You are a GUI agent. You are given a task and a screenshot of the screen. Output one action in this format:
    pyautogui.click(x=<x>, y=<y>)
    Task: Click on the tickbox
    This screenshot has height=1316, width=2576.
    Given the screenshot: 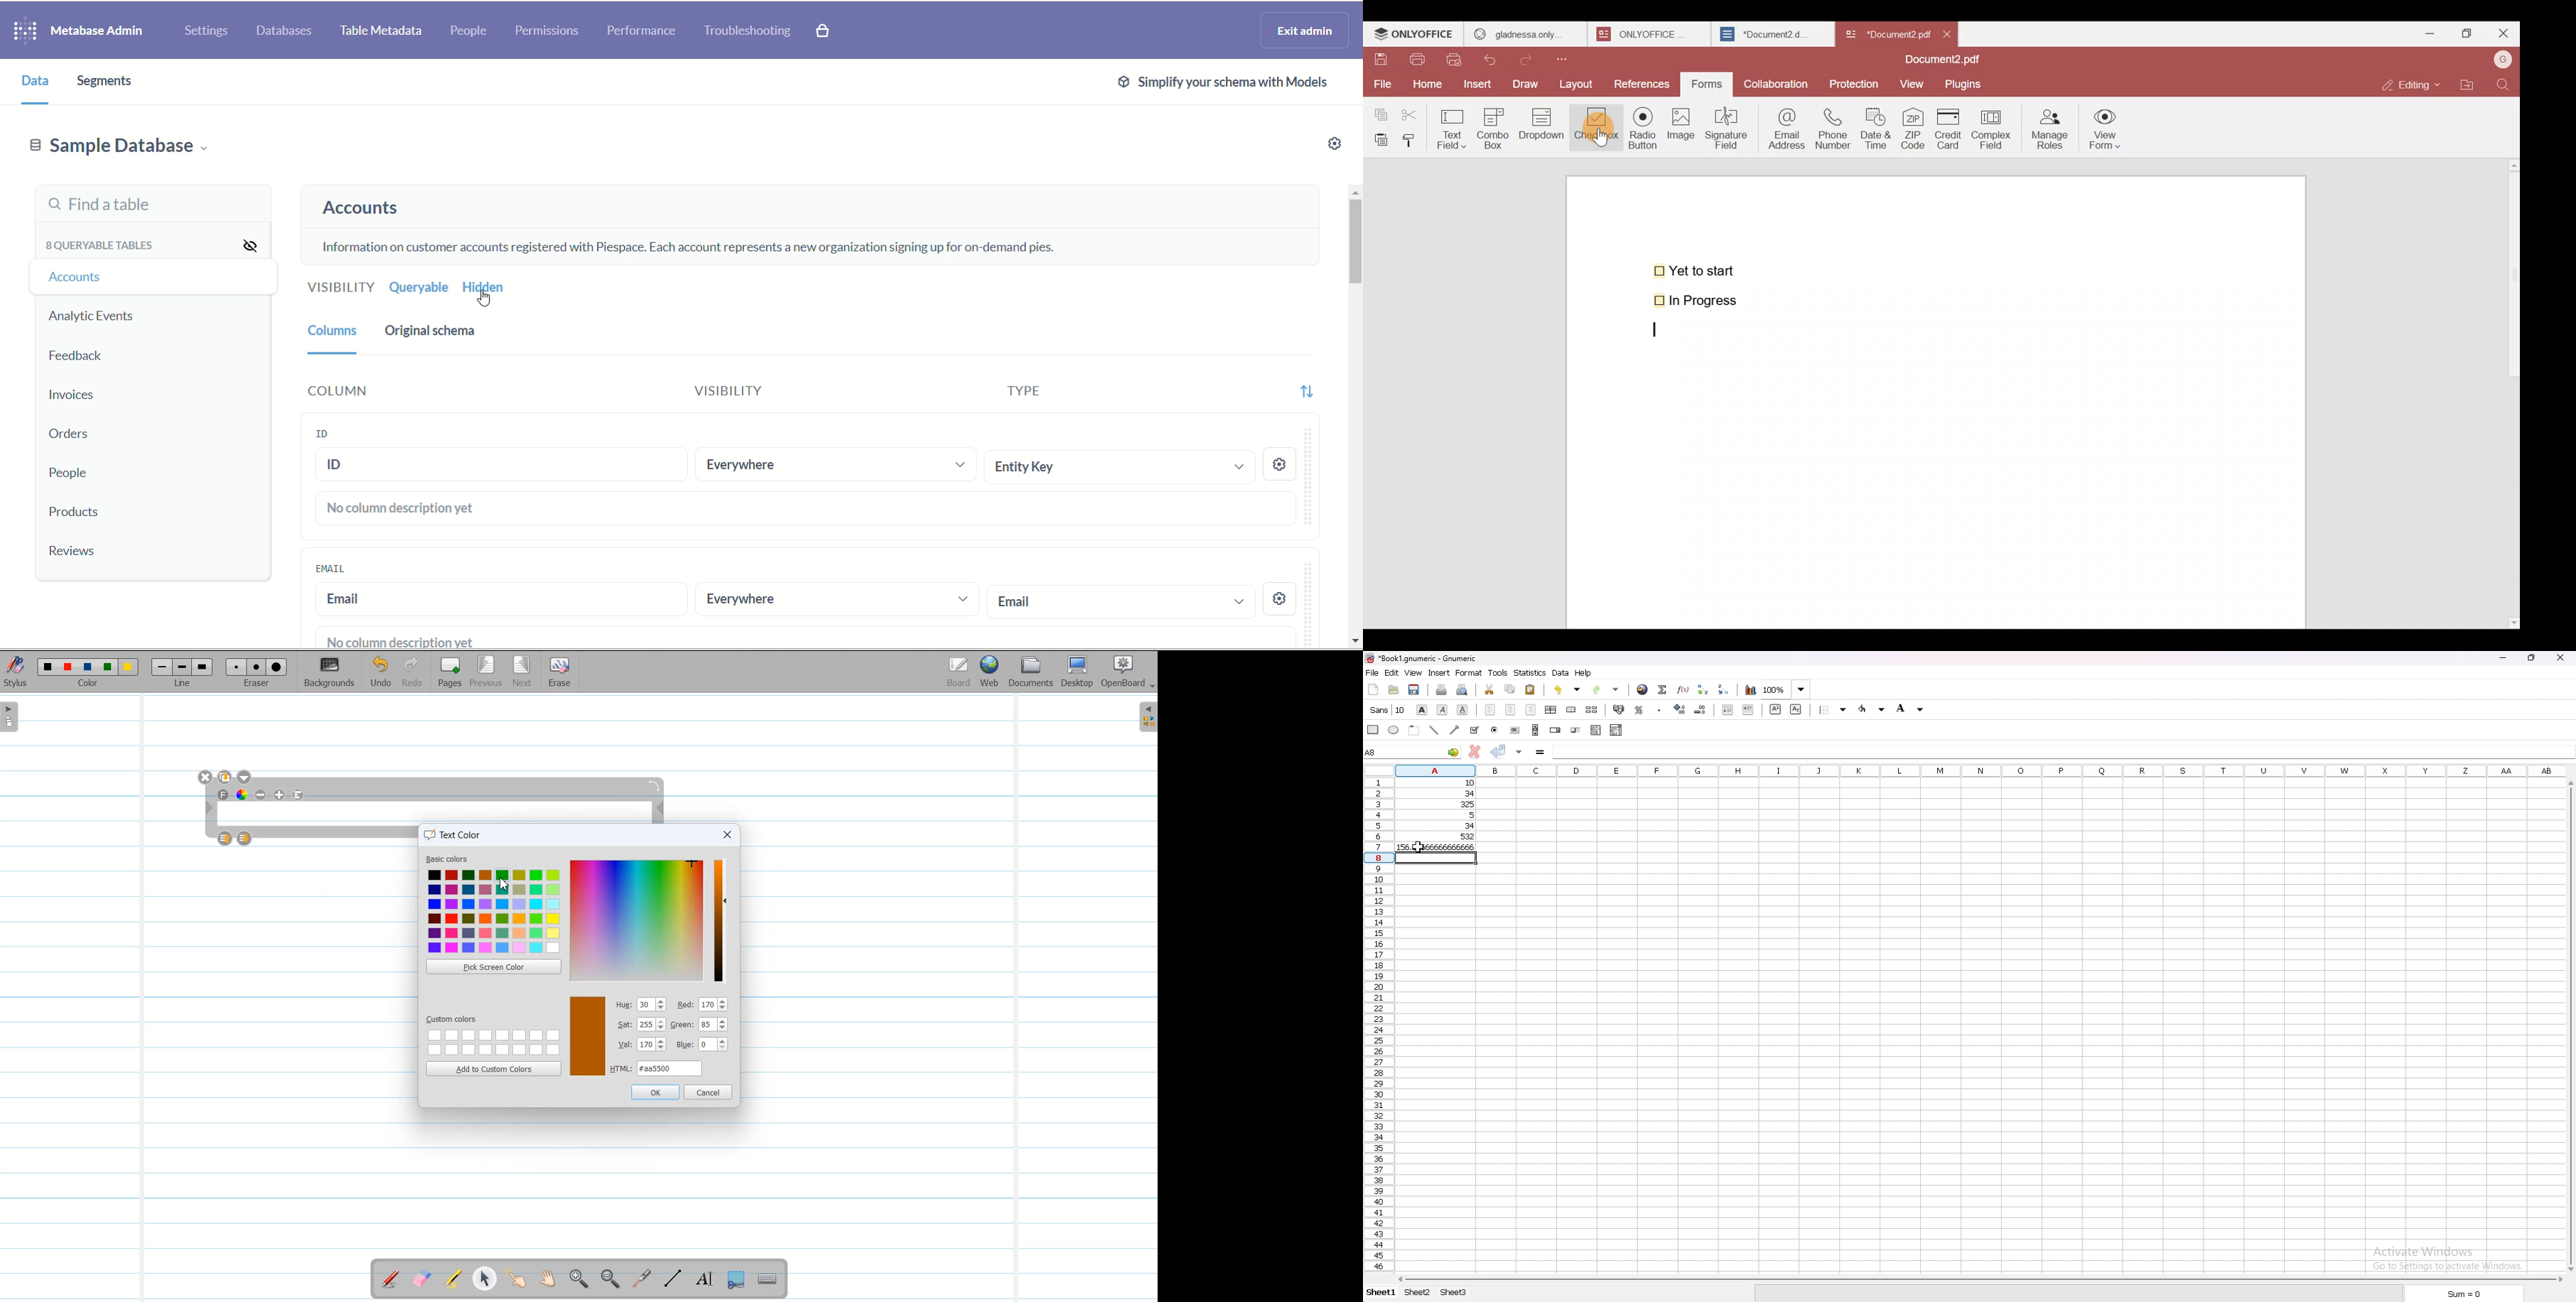 What is the action you would take?
    pyautogui.click(x=1475, y=730)
    